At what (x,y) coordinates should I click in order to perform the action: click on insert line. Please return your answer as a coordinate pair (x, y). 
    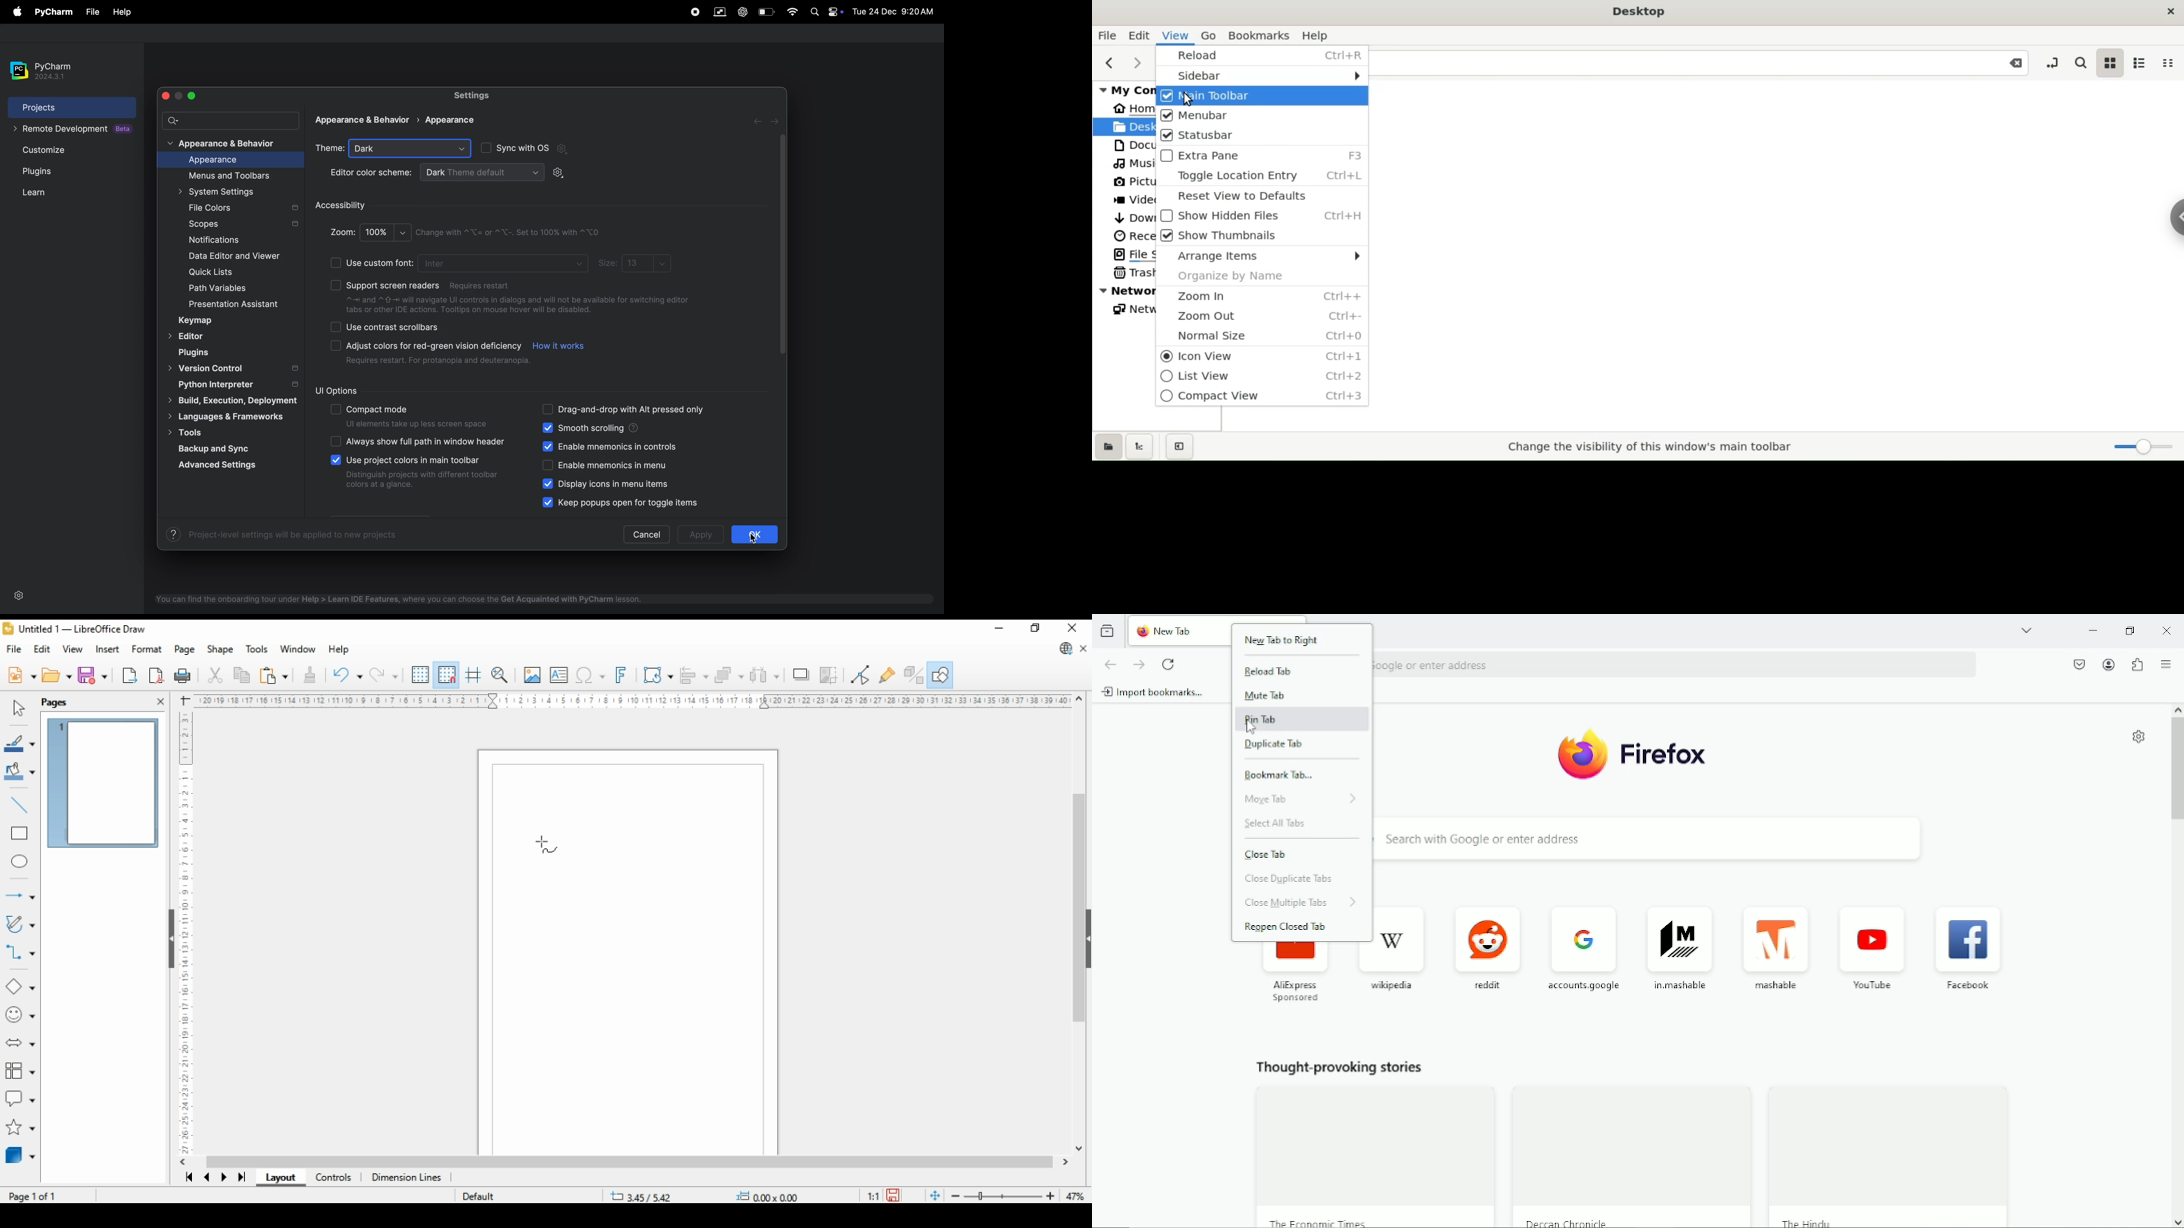
    Looking at the image, I should click on (18, 804).